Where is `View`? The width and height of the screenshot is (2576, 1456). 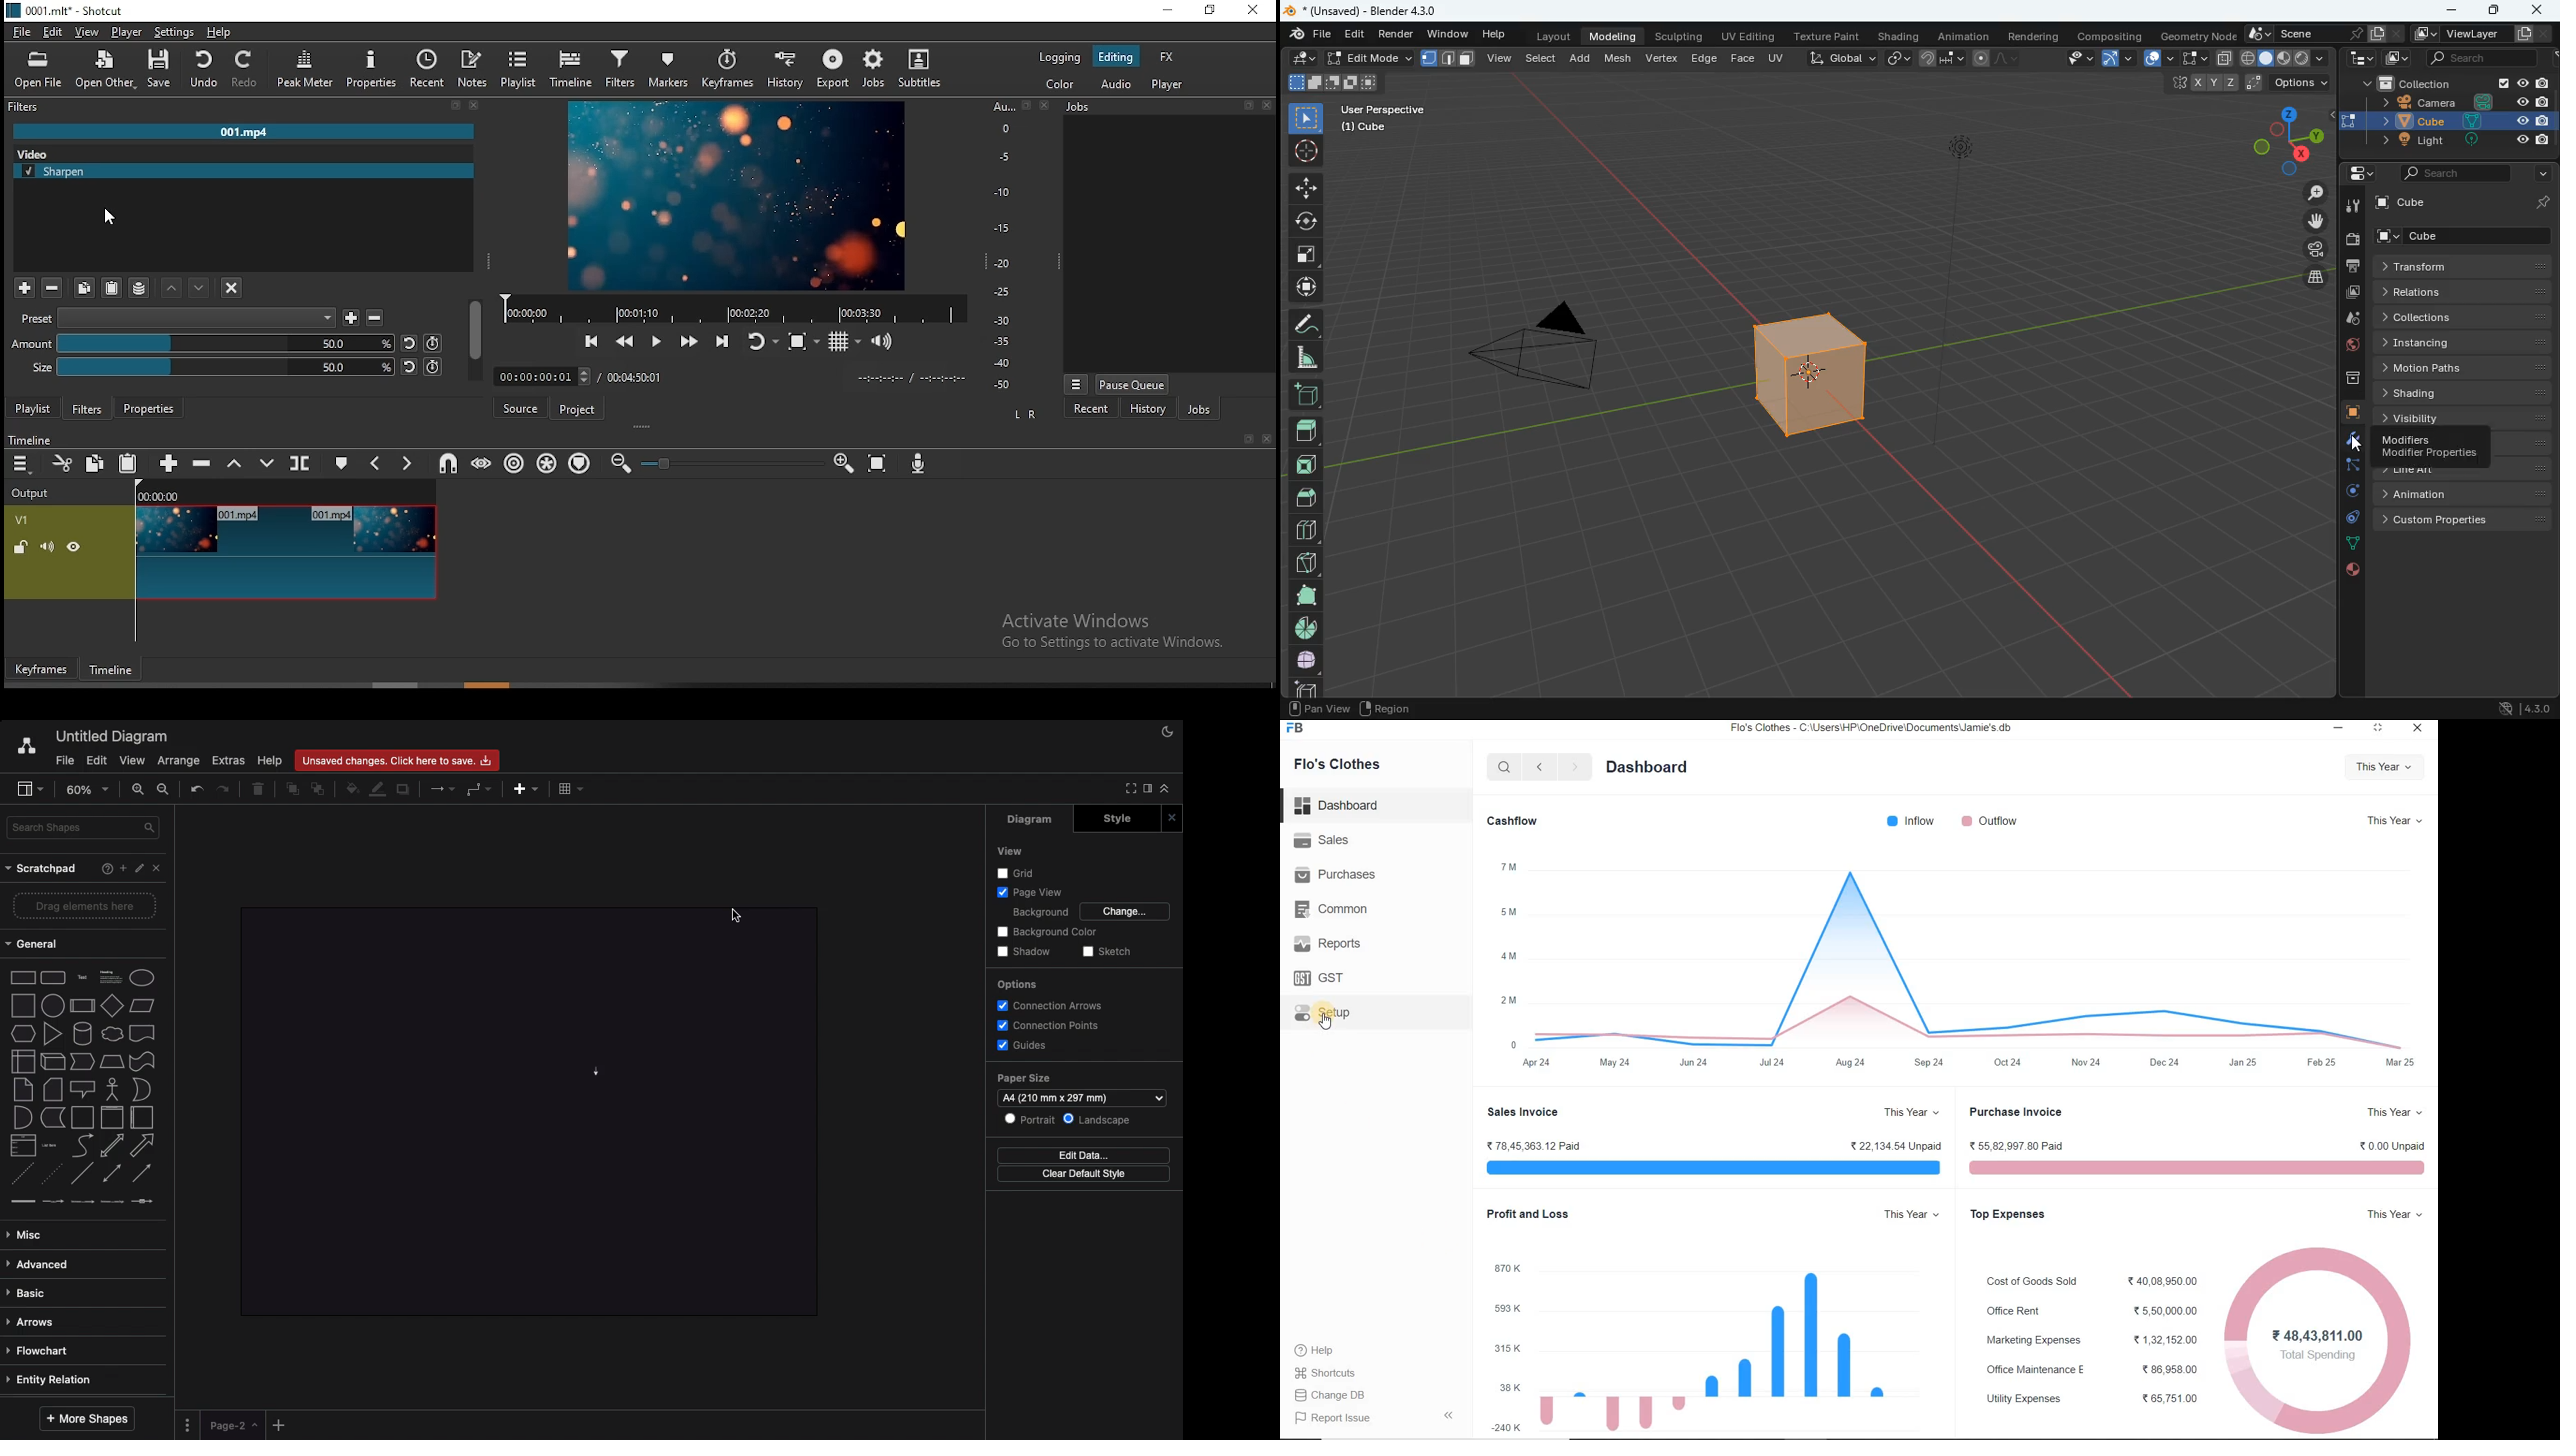 View is located at coordinates (132, 759).